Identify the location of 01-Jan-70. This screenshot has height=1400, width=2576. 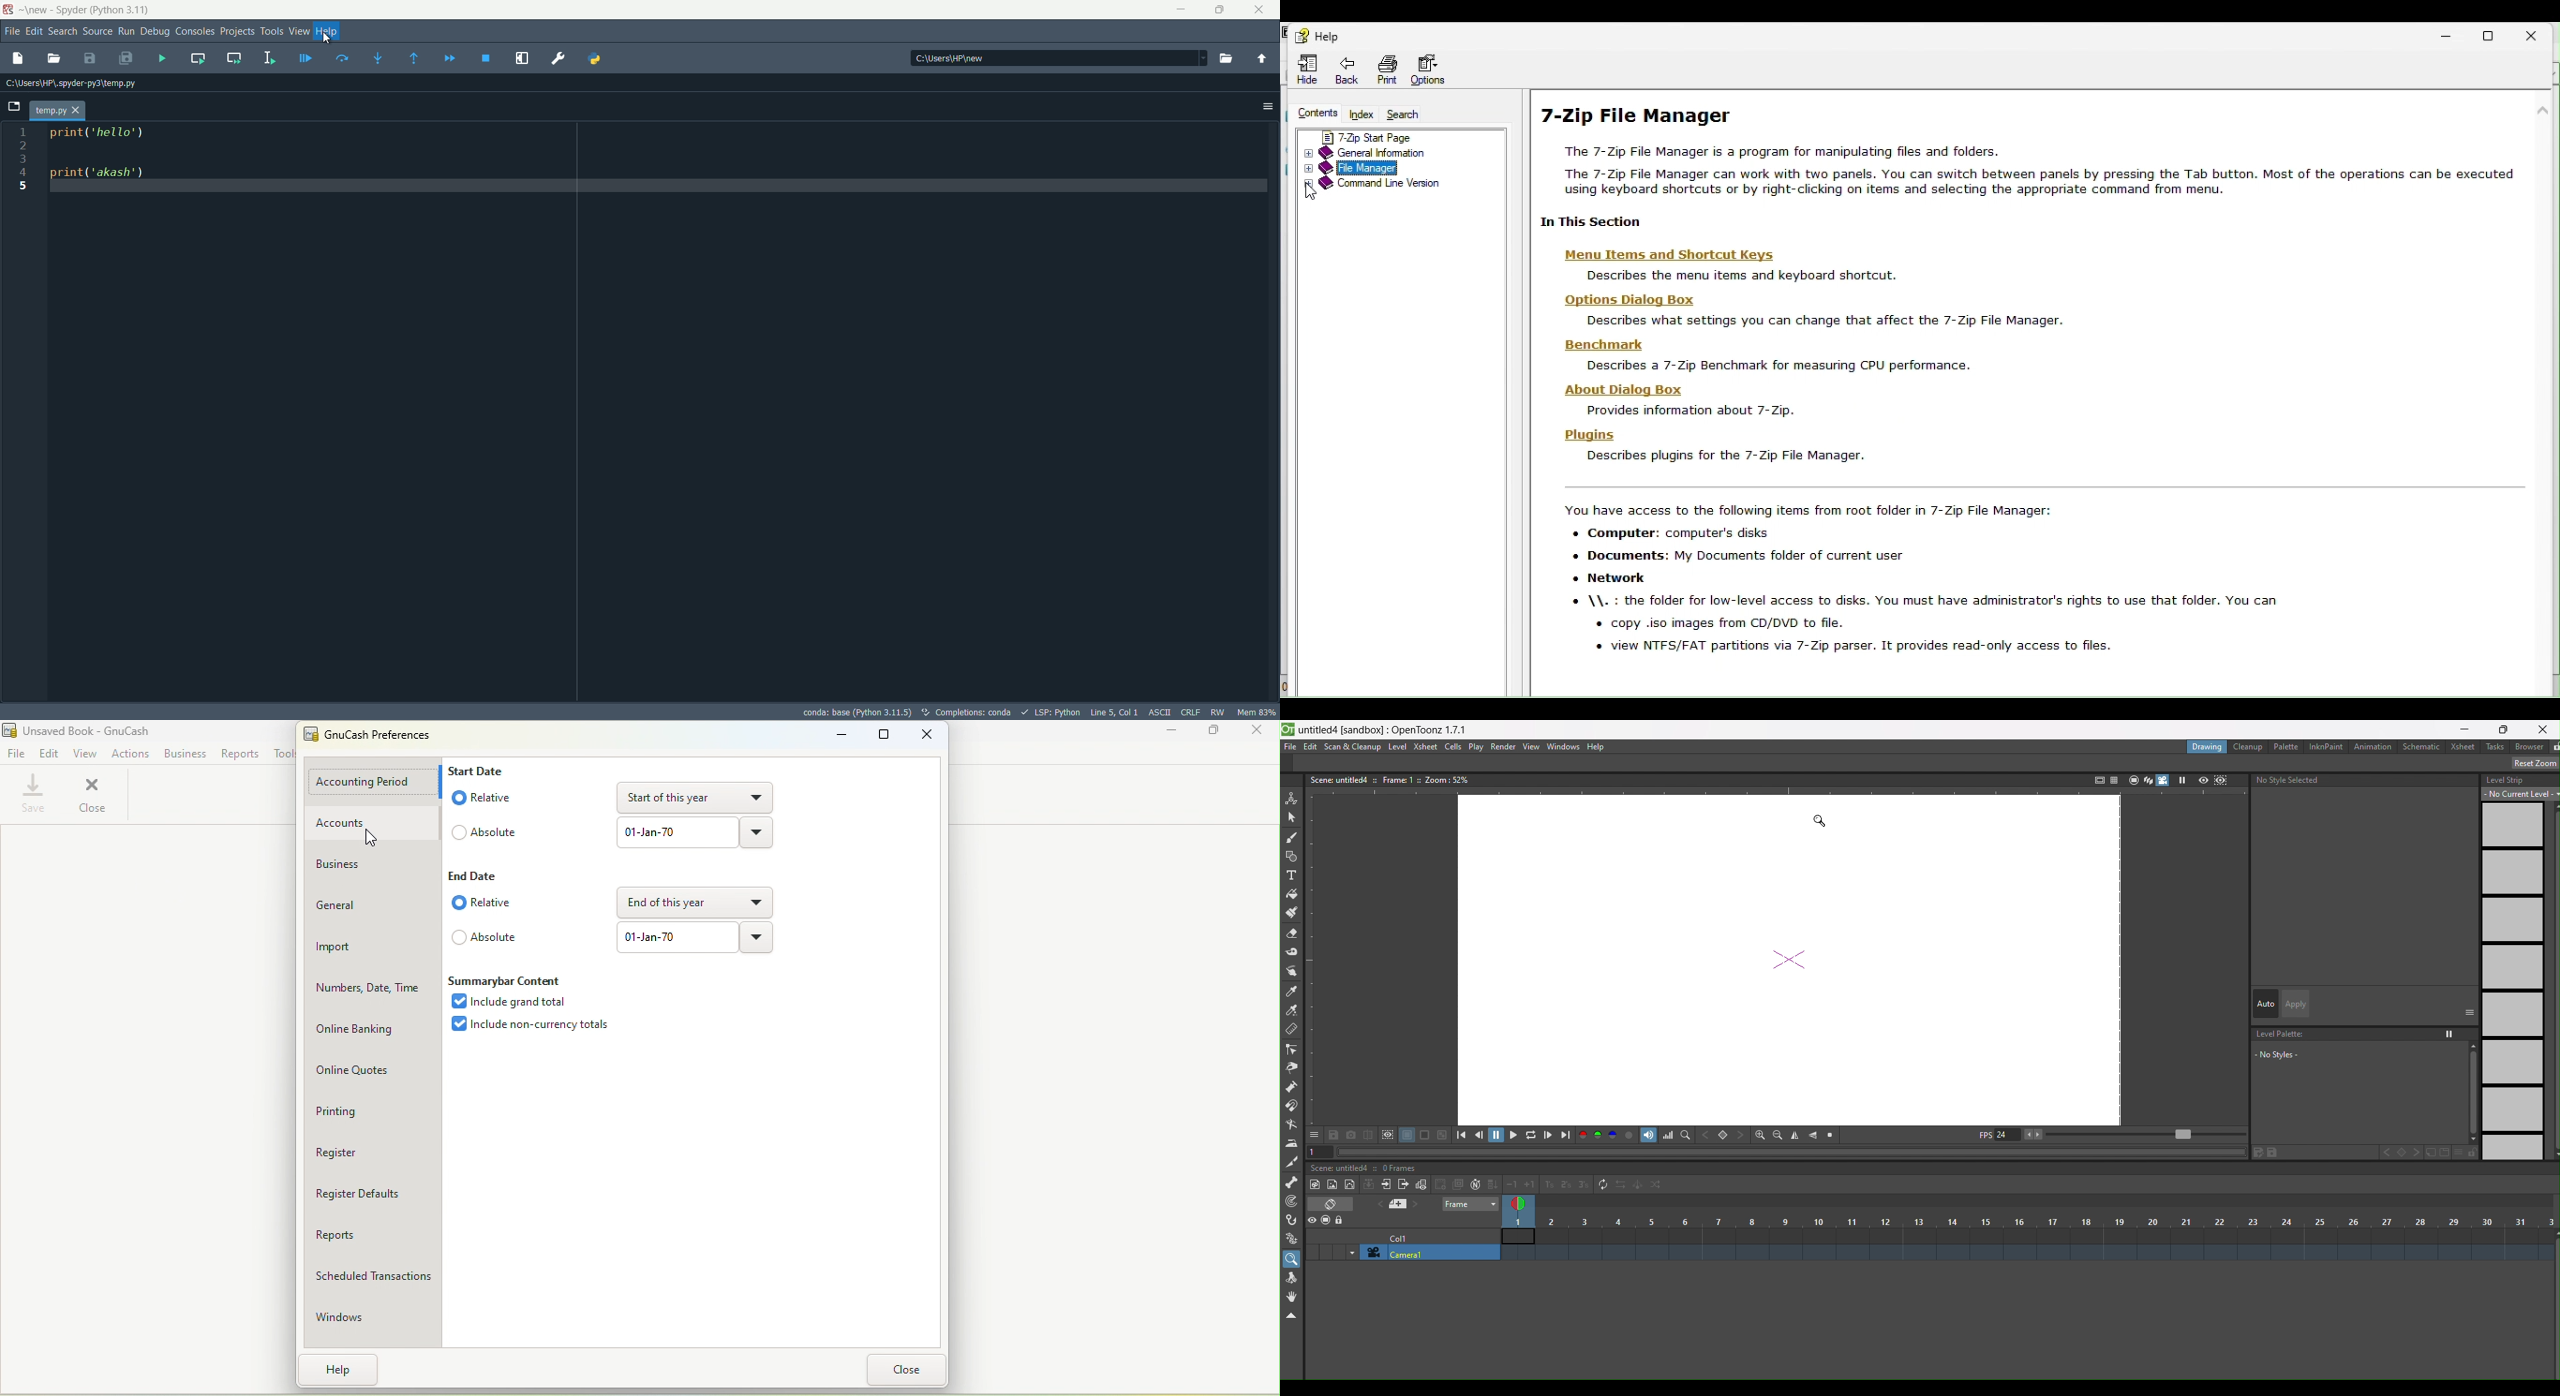
(674, 936).